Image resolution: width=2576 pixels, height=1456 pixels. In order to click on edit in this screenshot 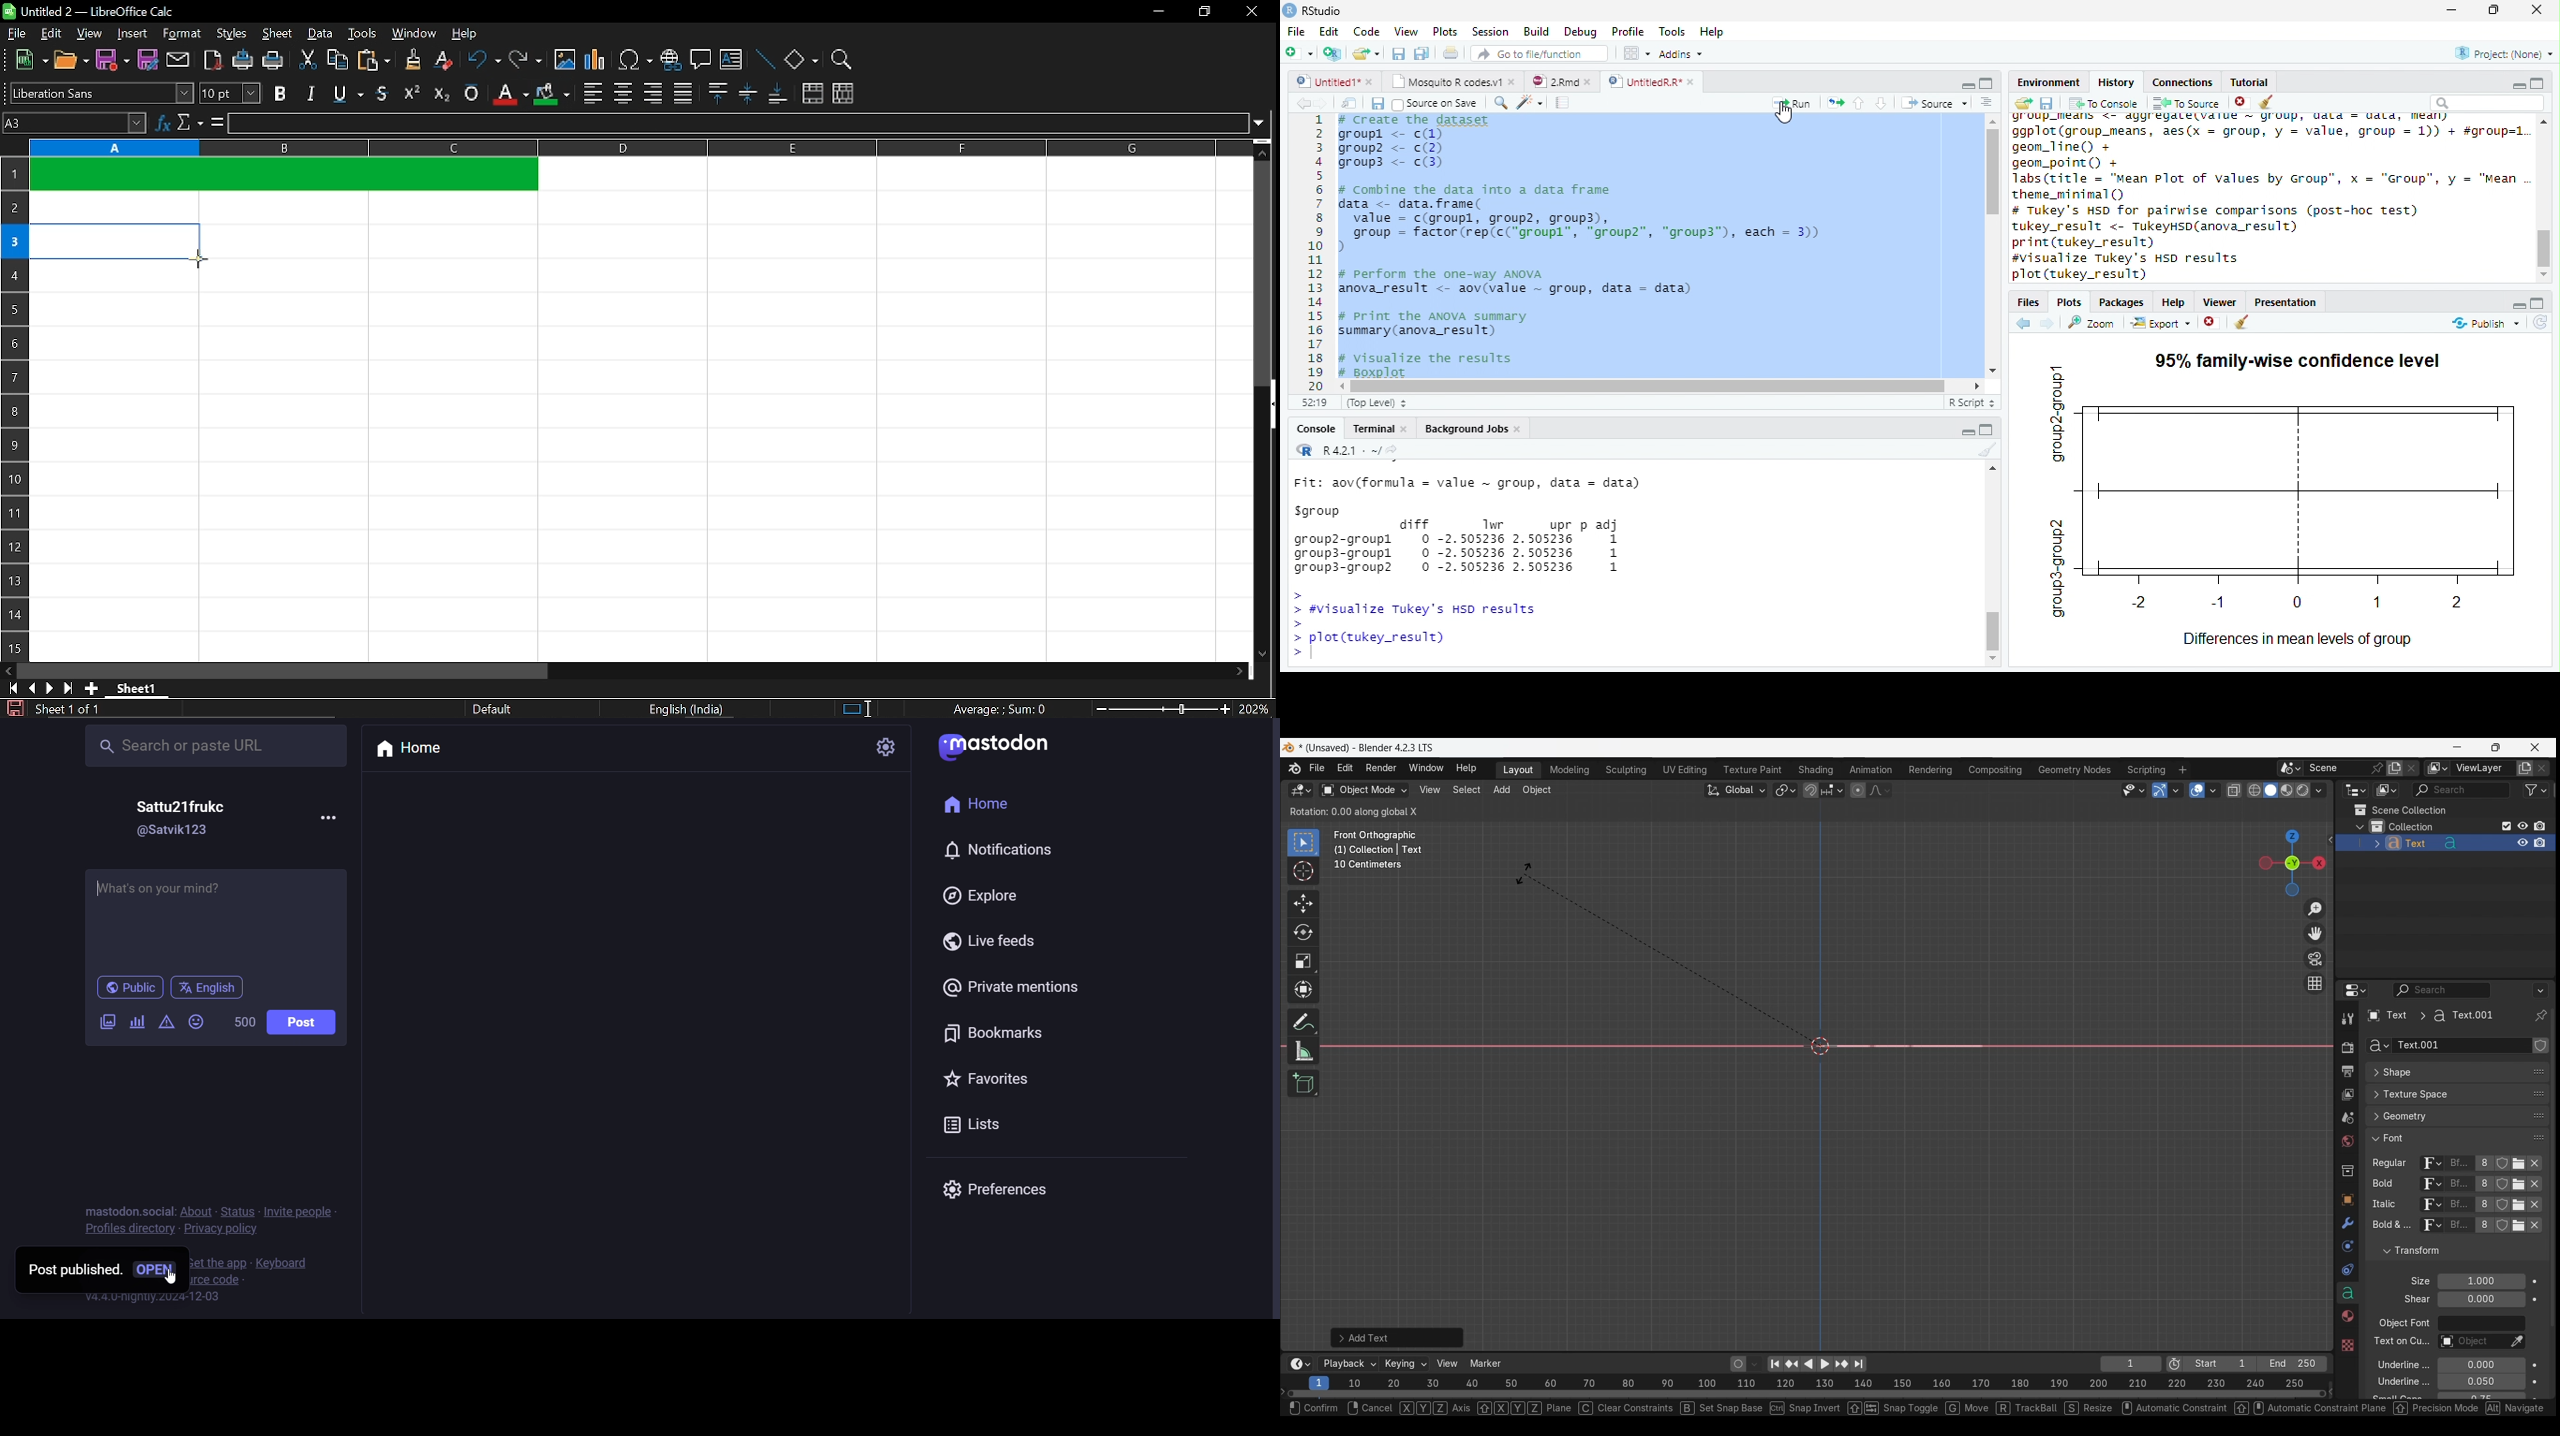, I will do `click(48, 34)`.